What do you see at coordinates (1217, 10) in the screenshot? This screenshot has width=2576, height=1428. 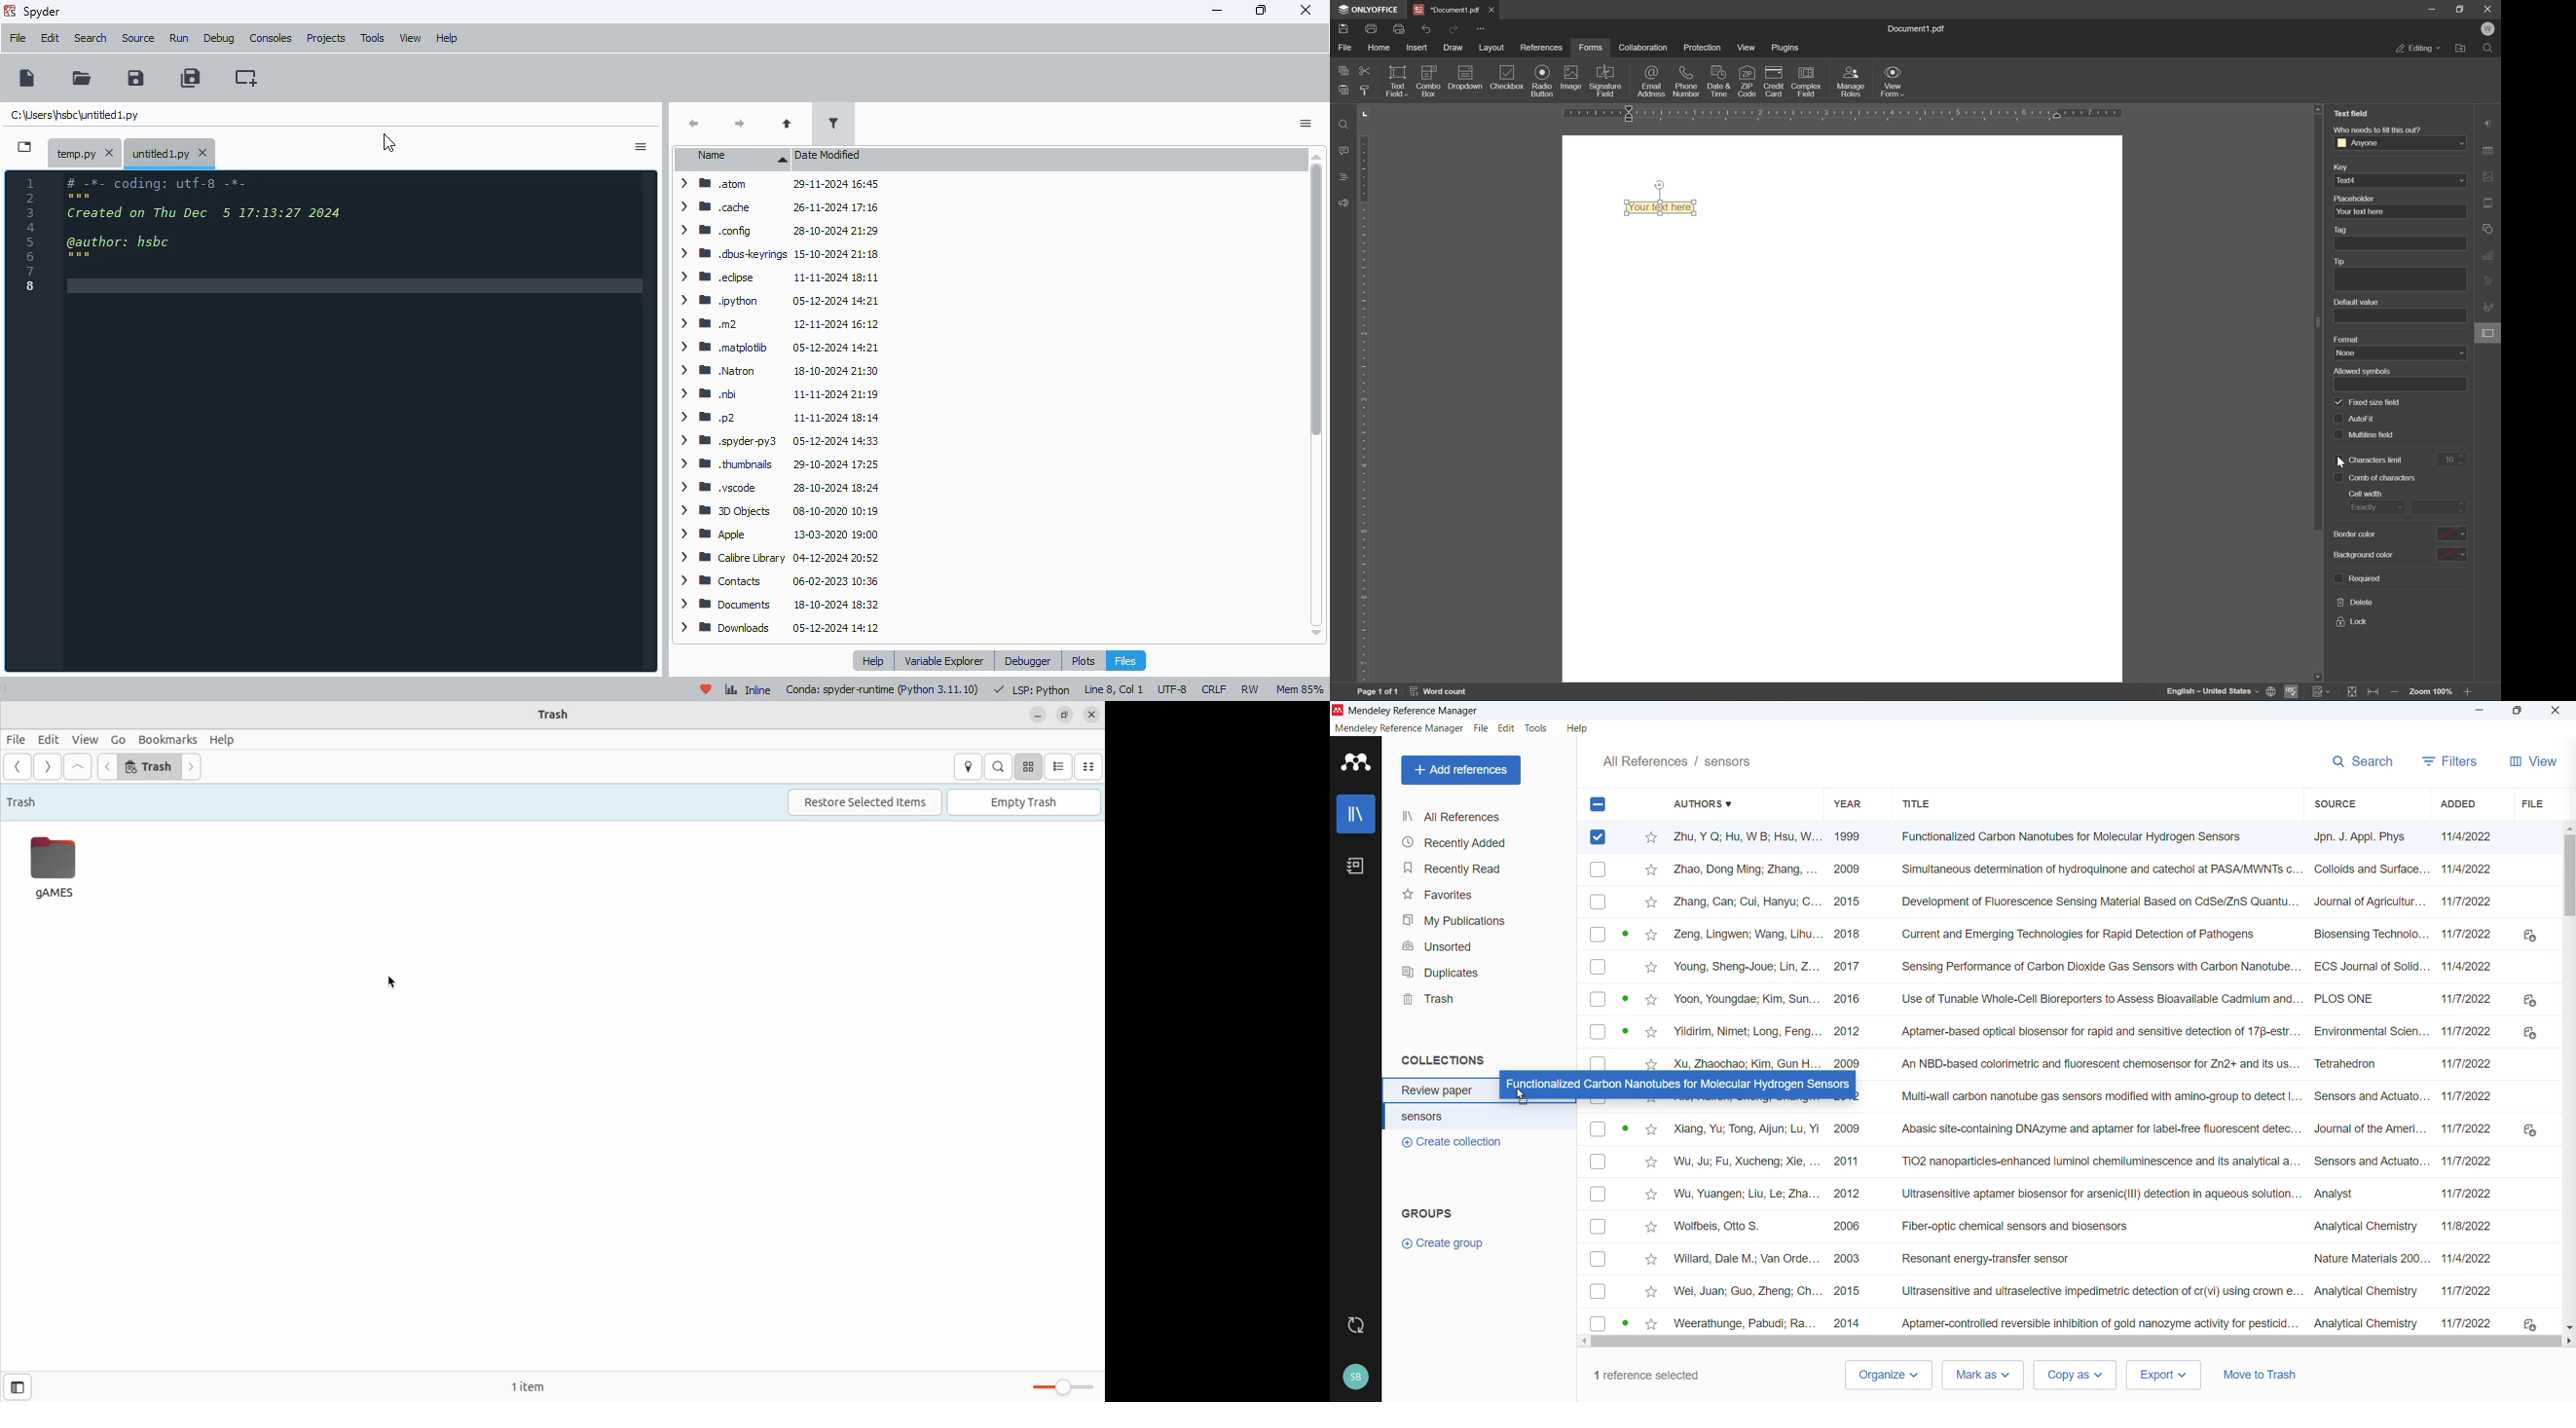 I see `minimize` at bounding box center [1217, 10].